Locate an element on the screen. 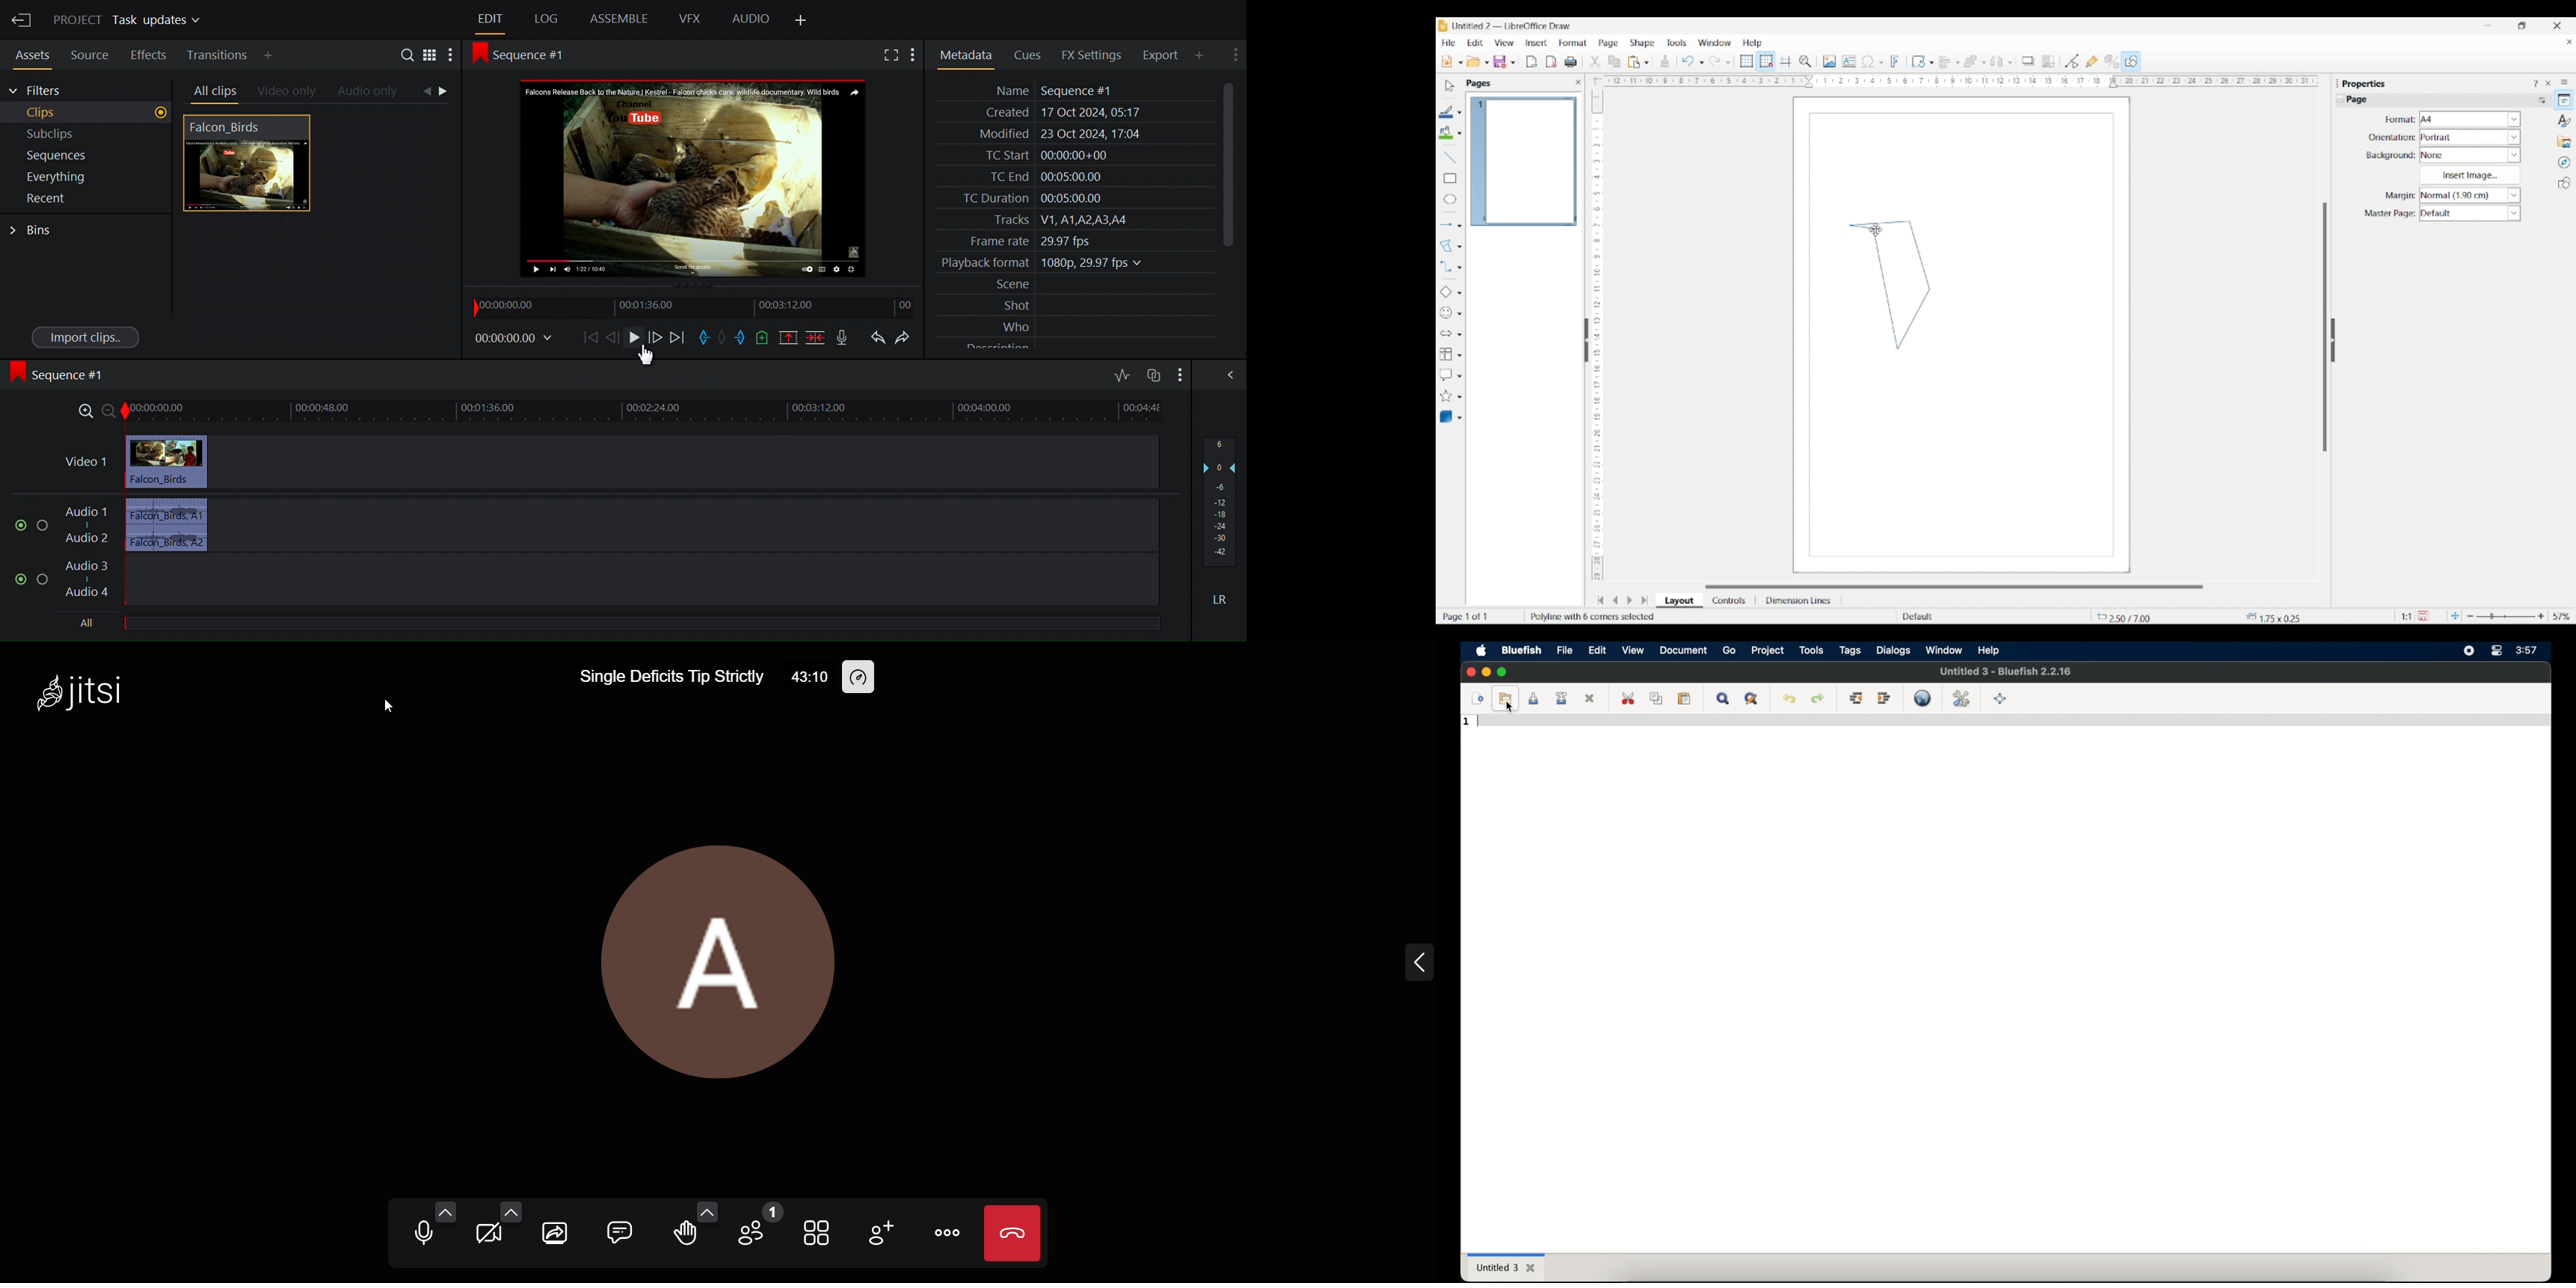  Show/Change project details is located at coordinates (130, 21).